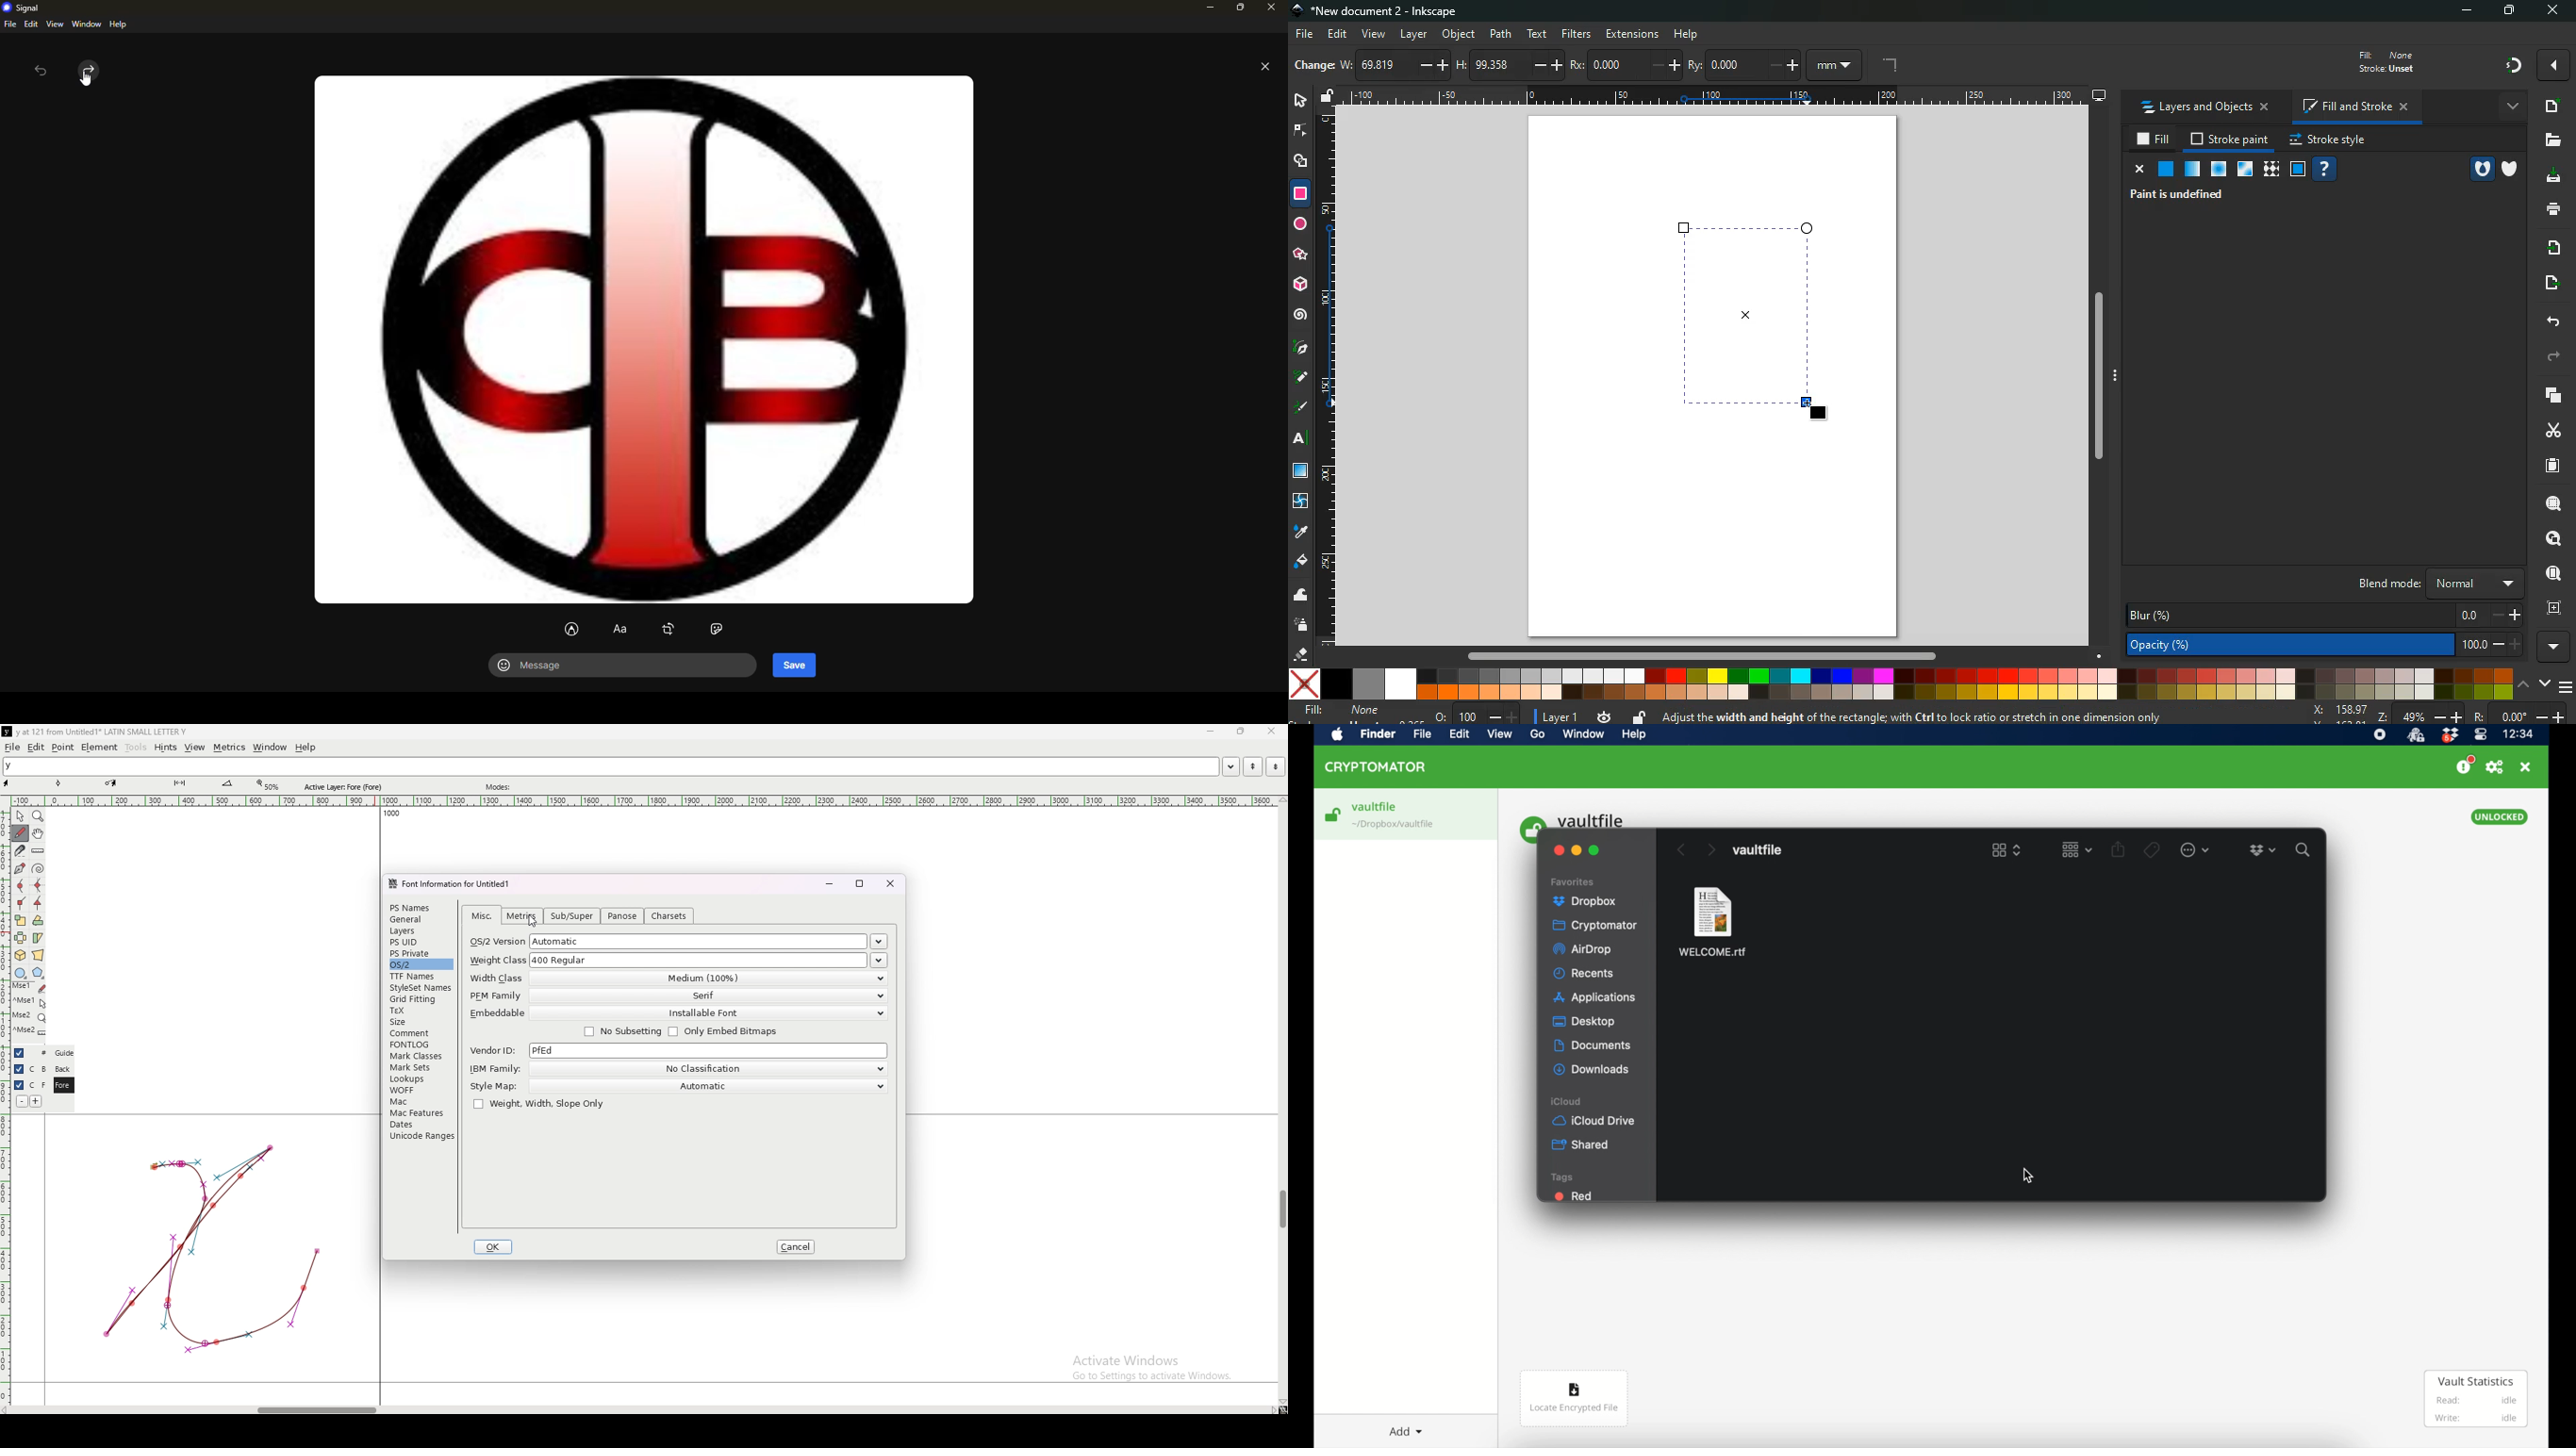  What do you see at coordinates (2355, 106) in the screenshot?
I see `fill and stroke` at bounding box center [2355, 106].